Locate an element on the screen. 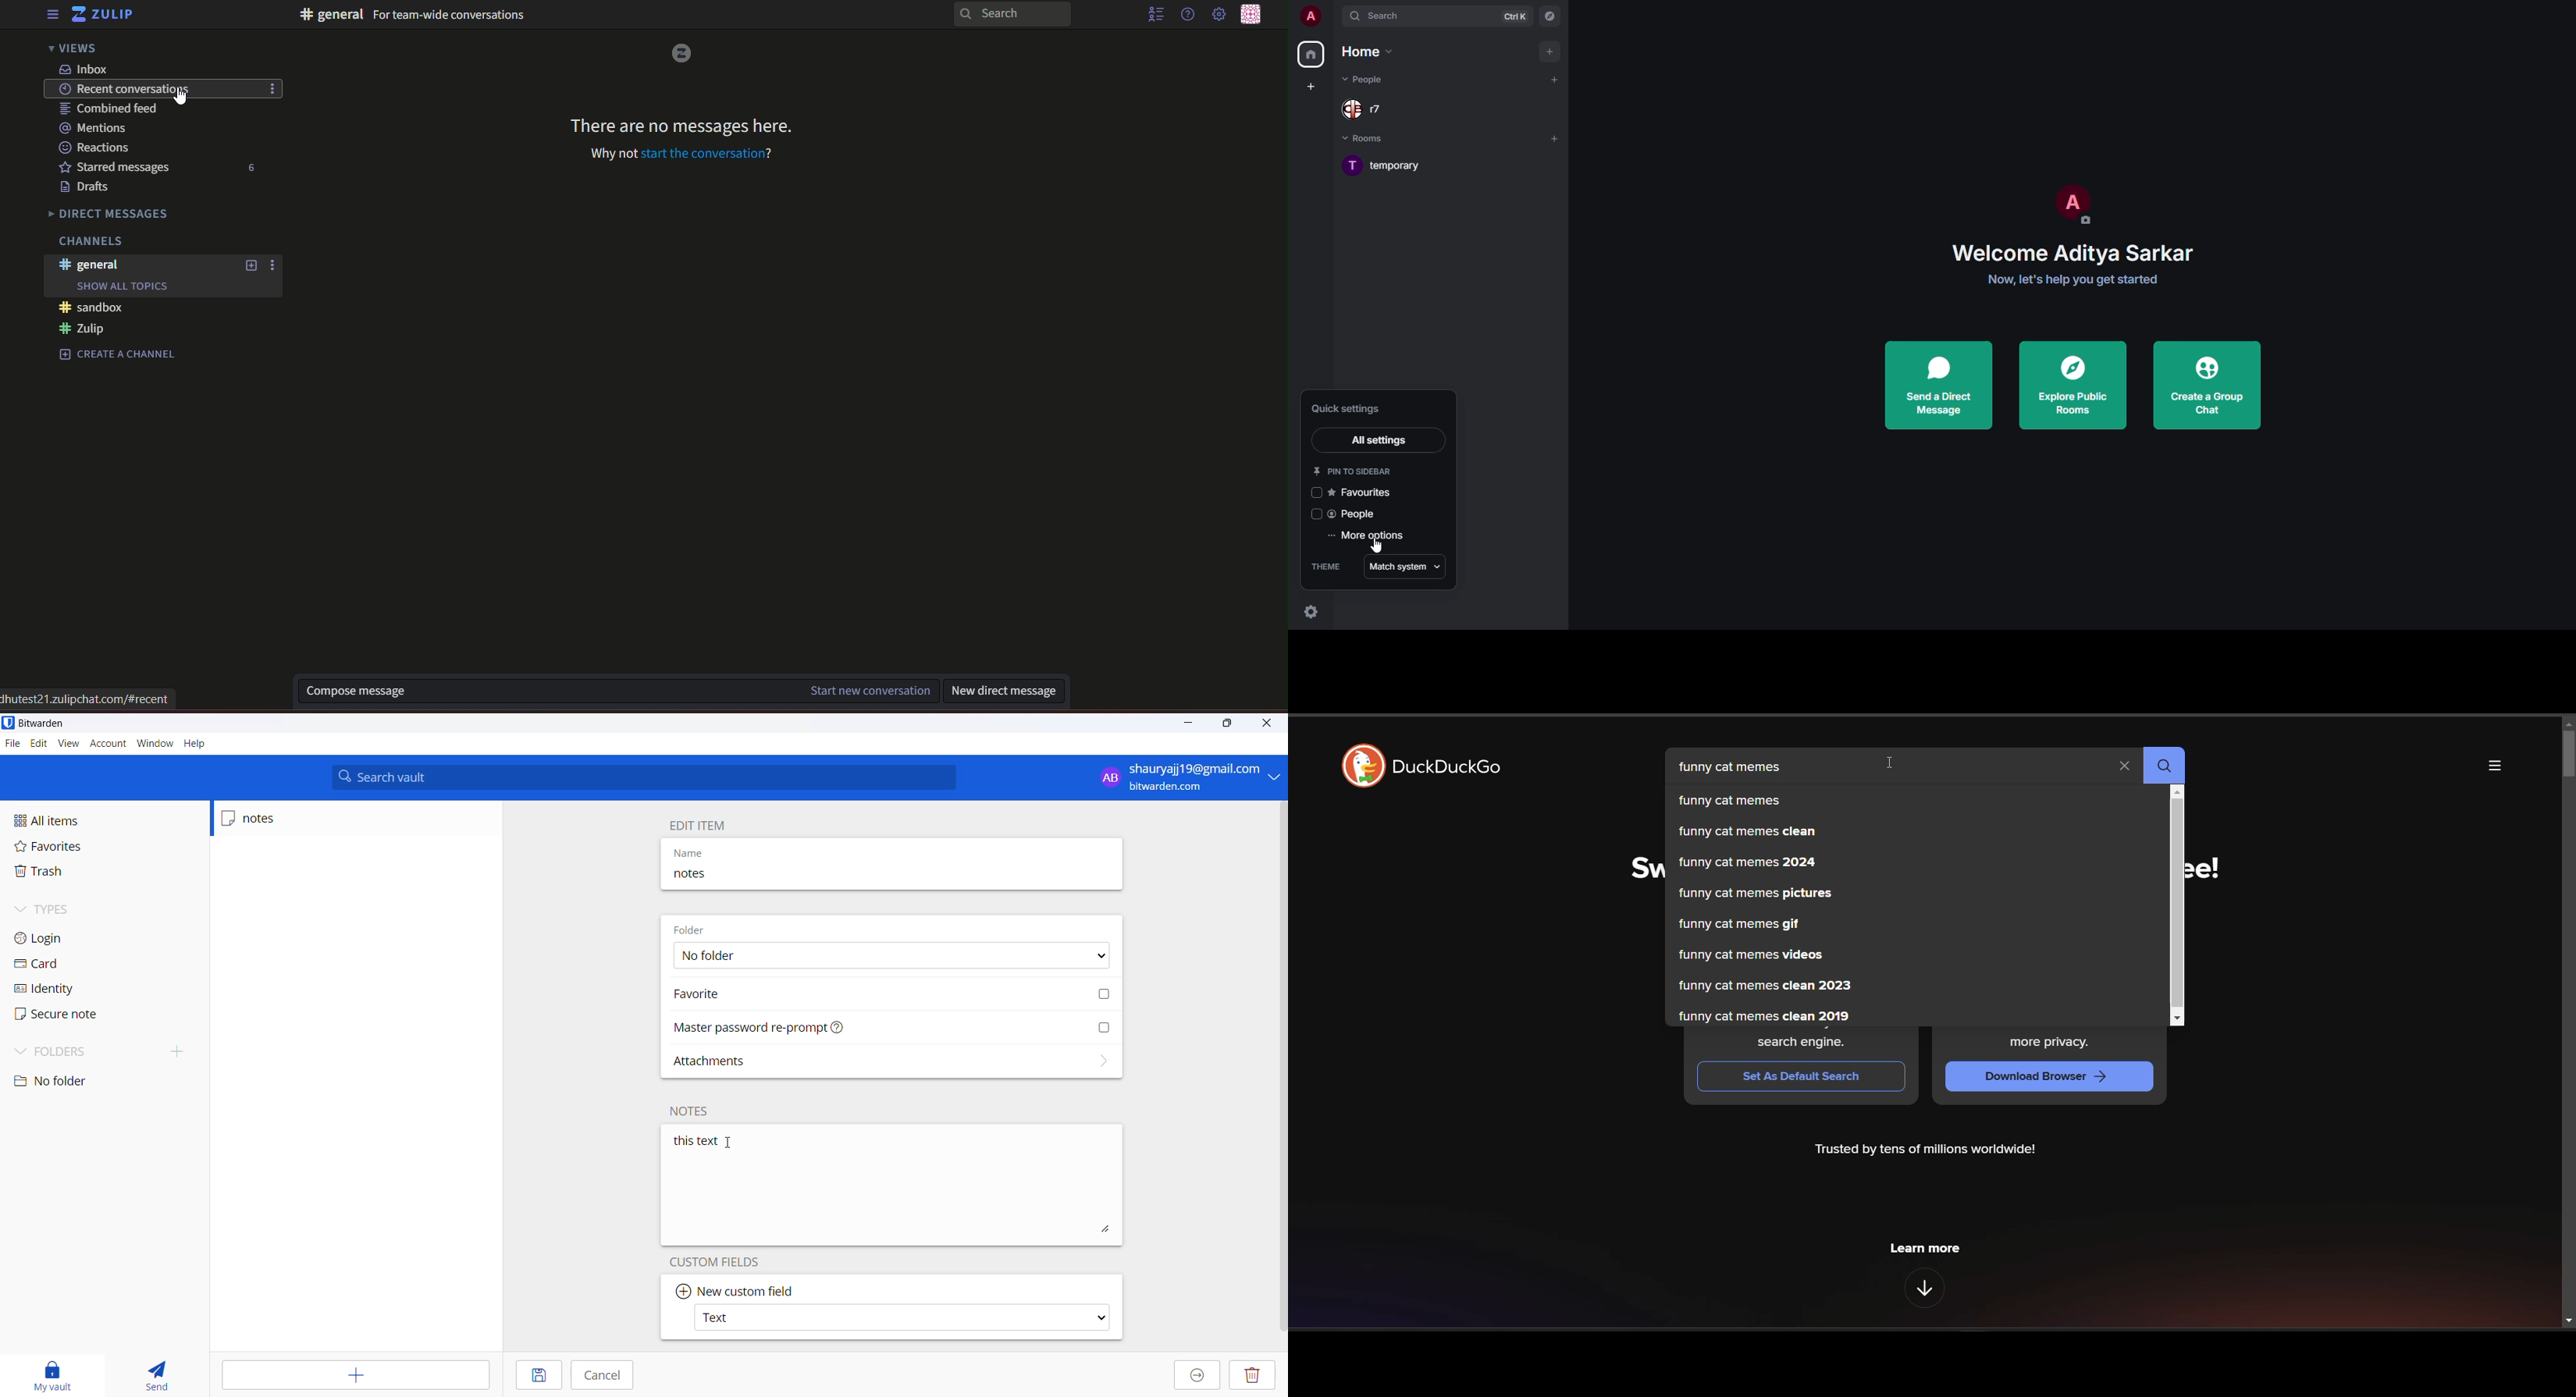 This screenshot has width=2576, height=1400. identity is located at coordinates (61, 992).